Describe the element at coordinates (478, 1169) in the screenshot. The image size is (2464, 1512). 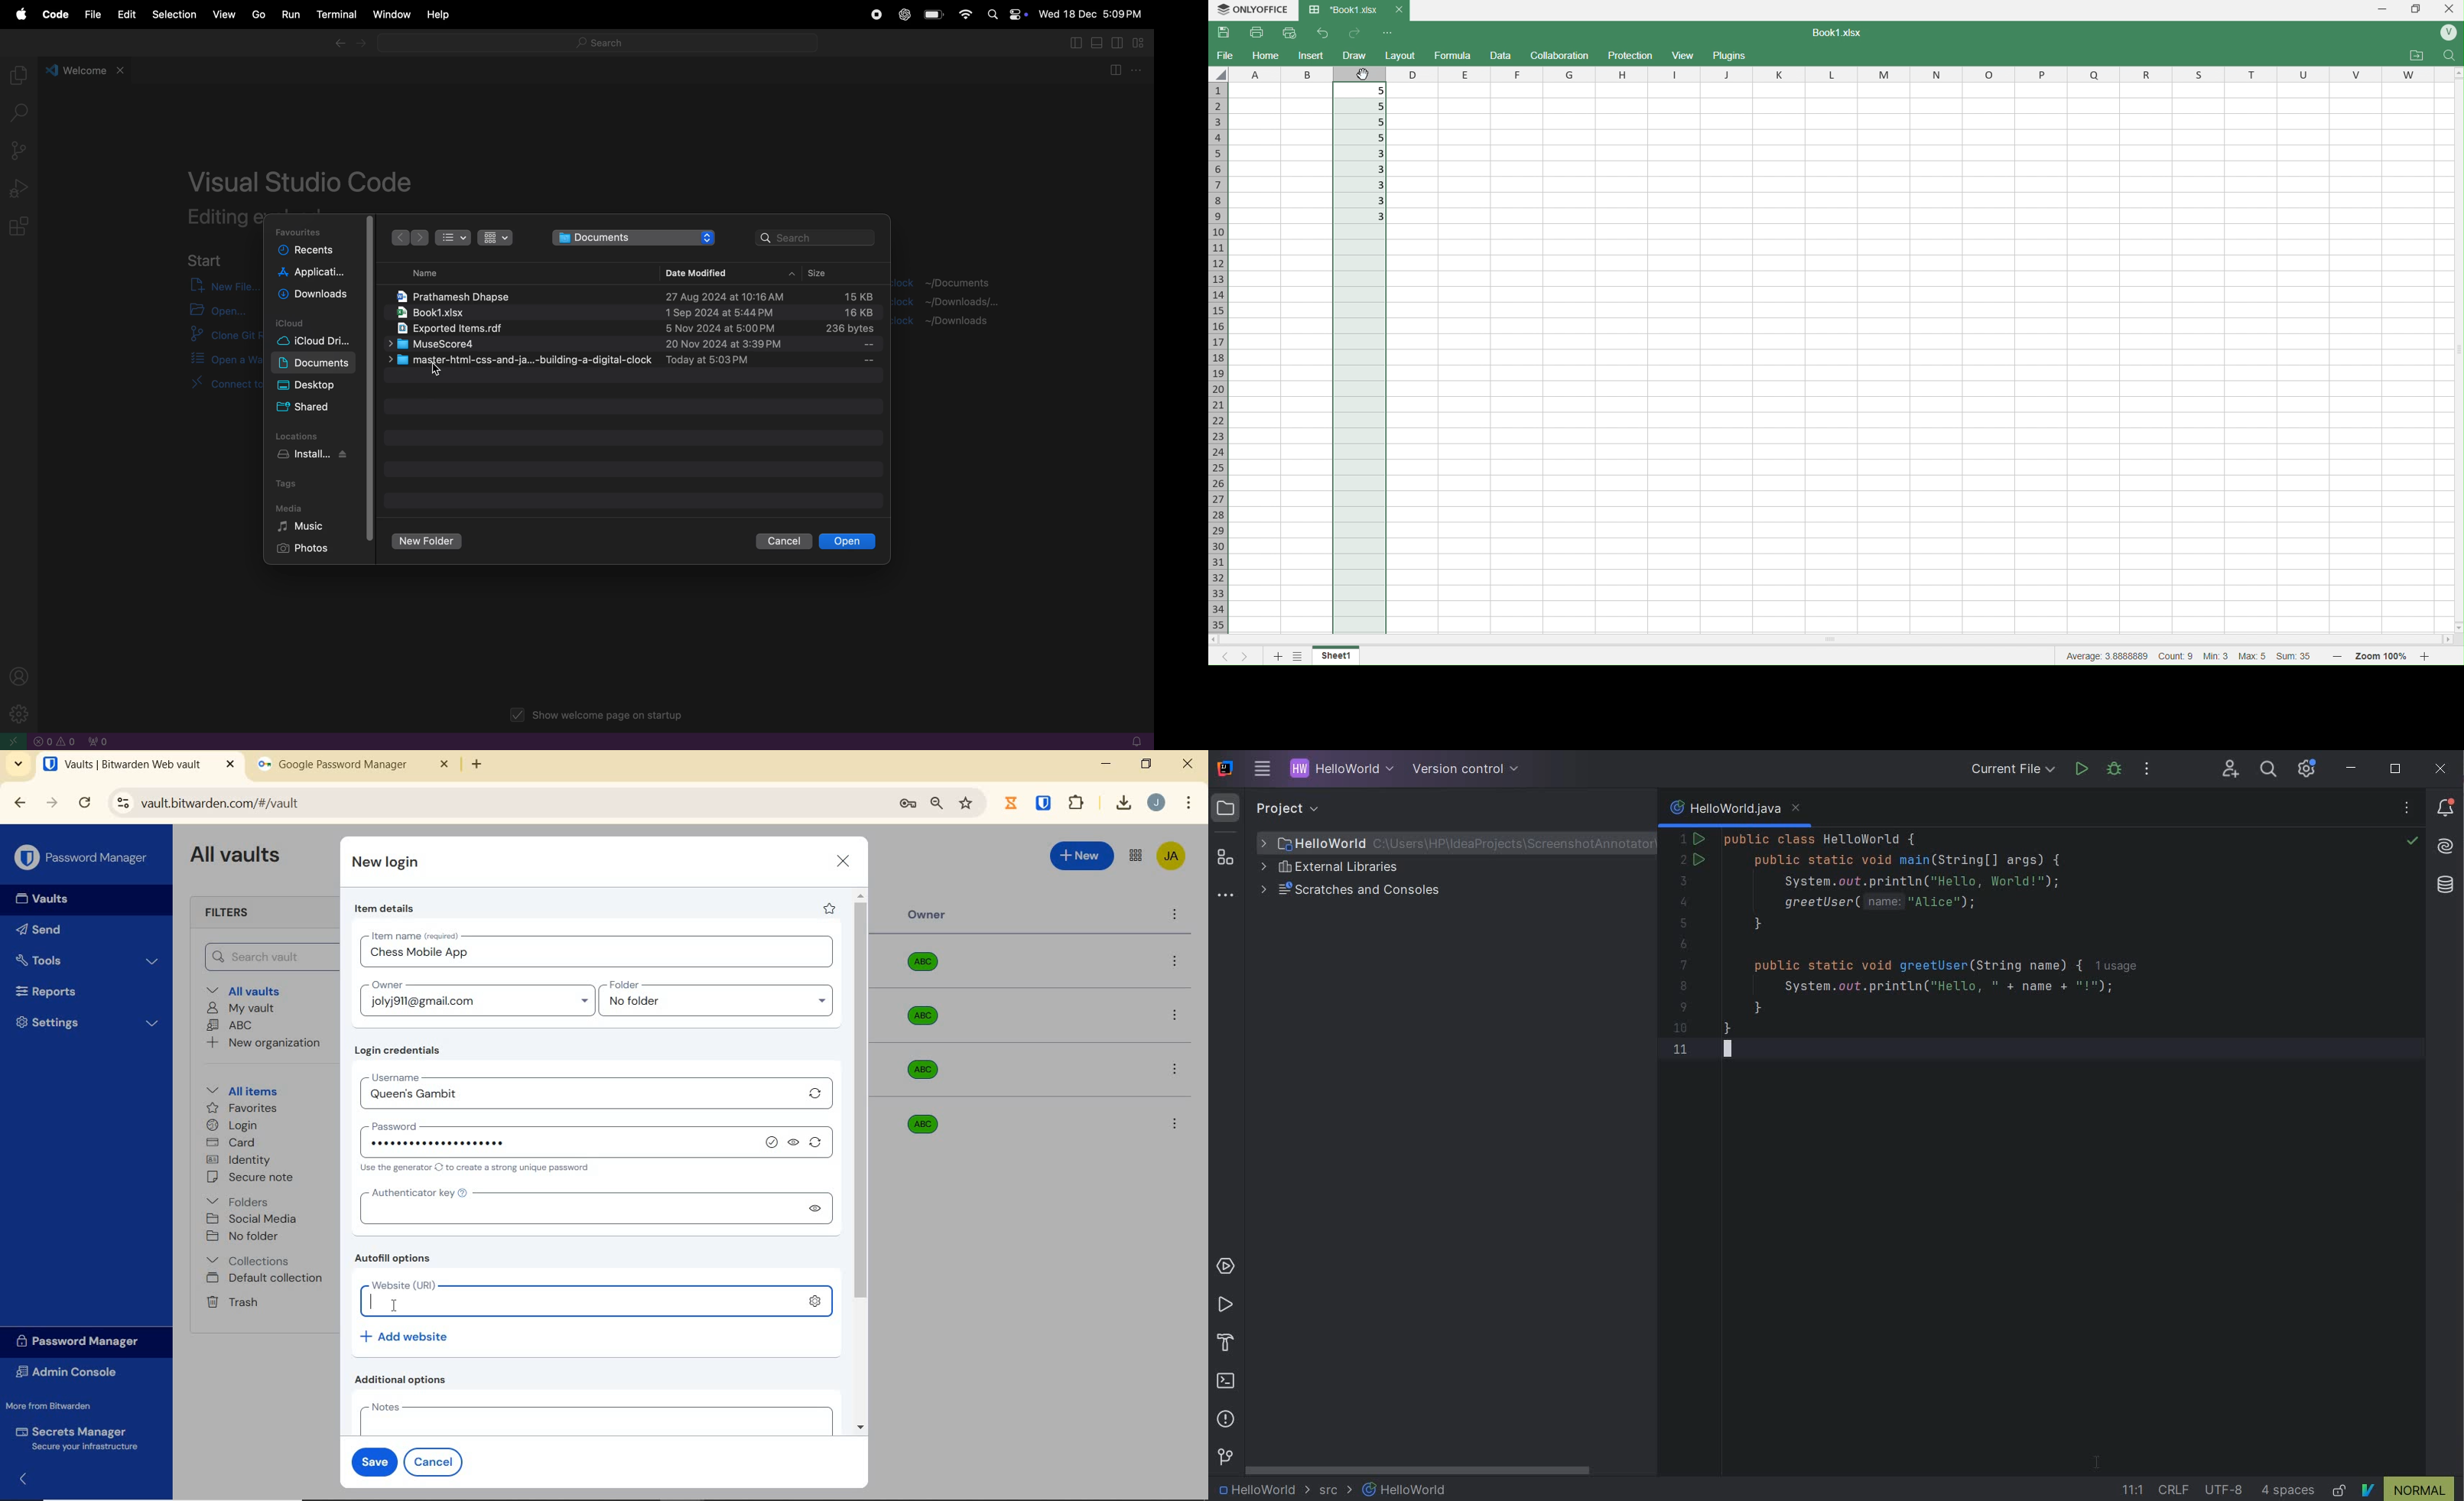
I see `Use the generator O to create a strong unique password` at that location.